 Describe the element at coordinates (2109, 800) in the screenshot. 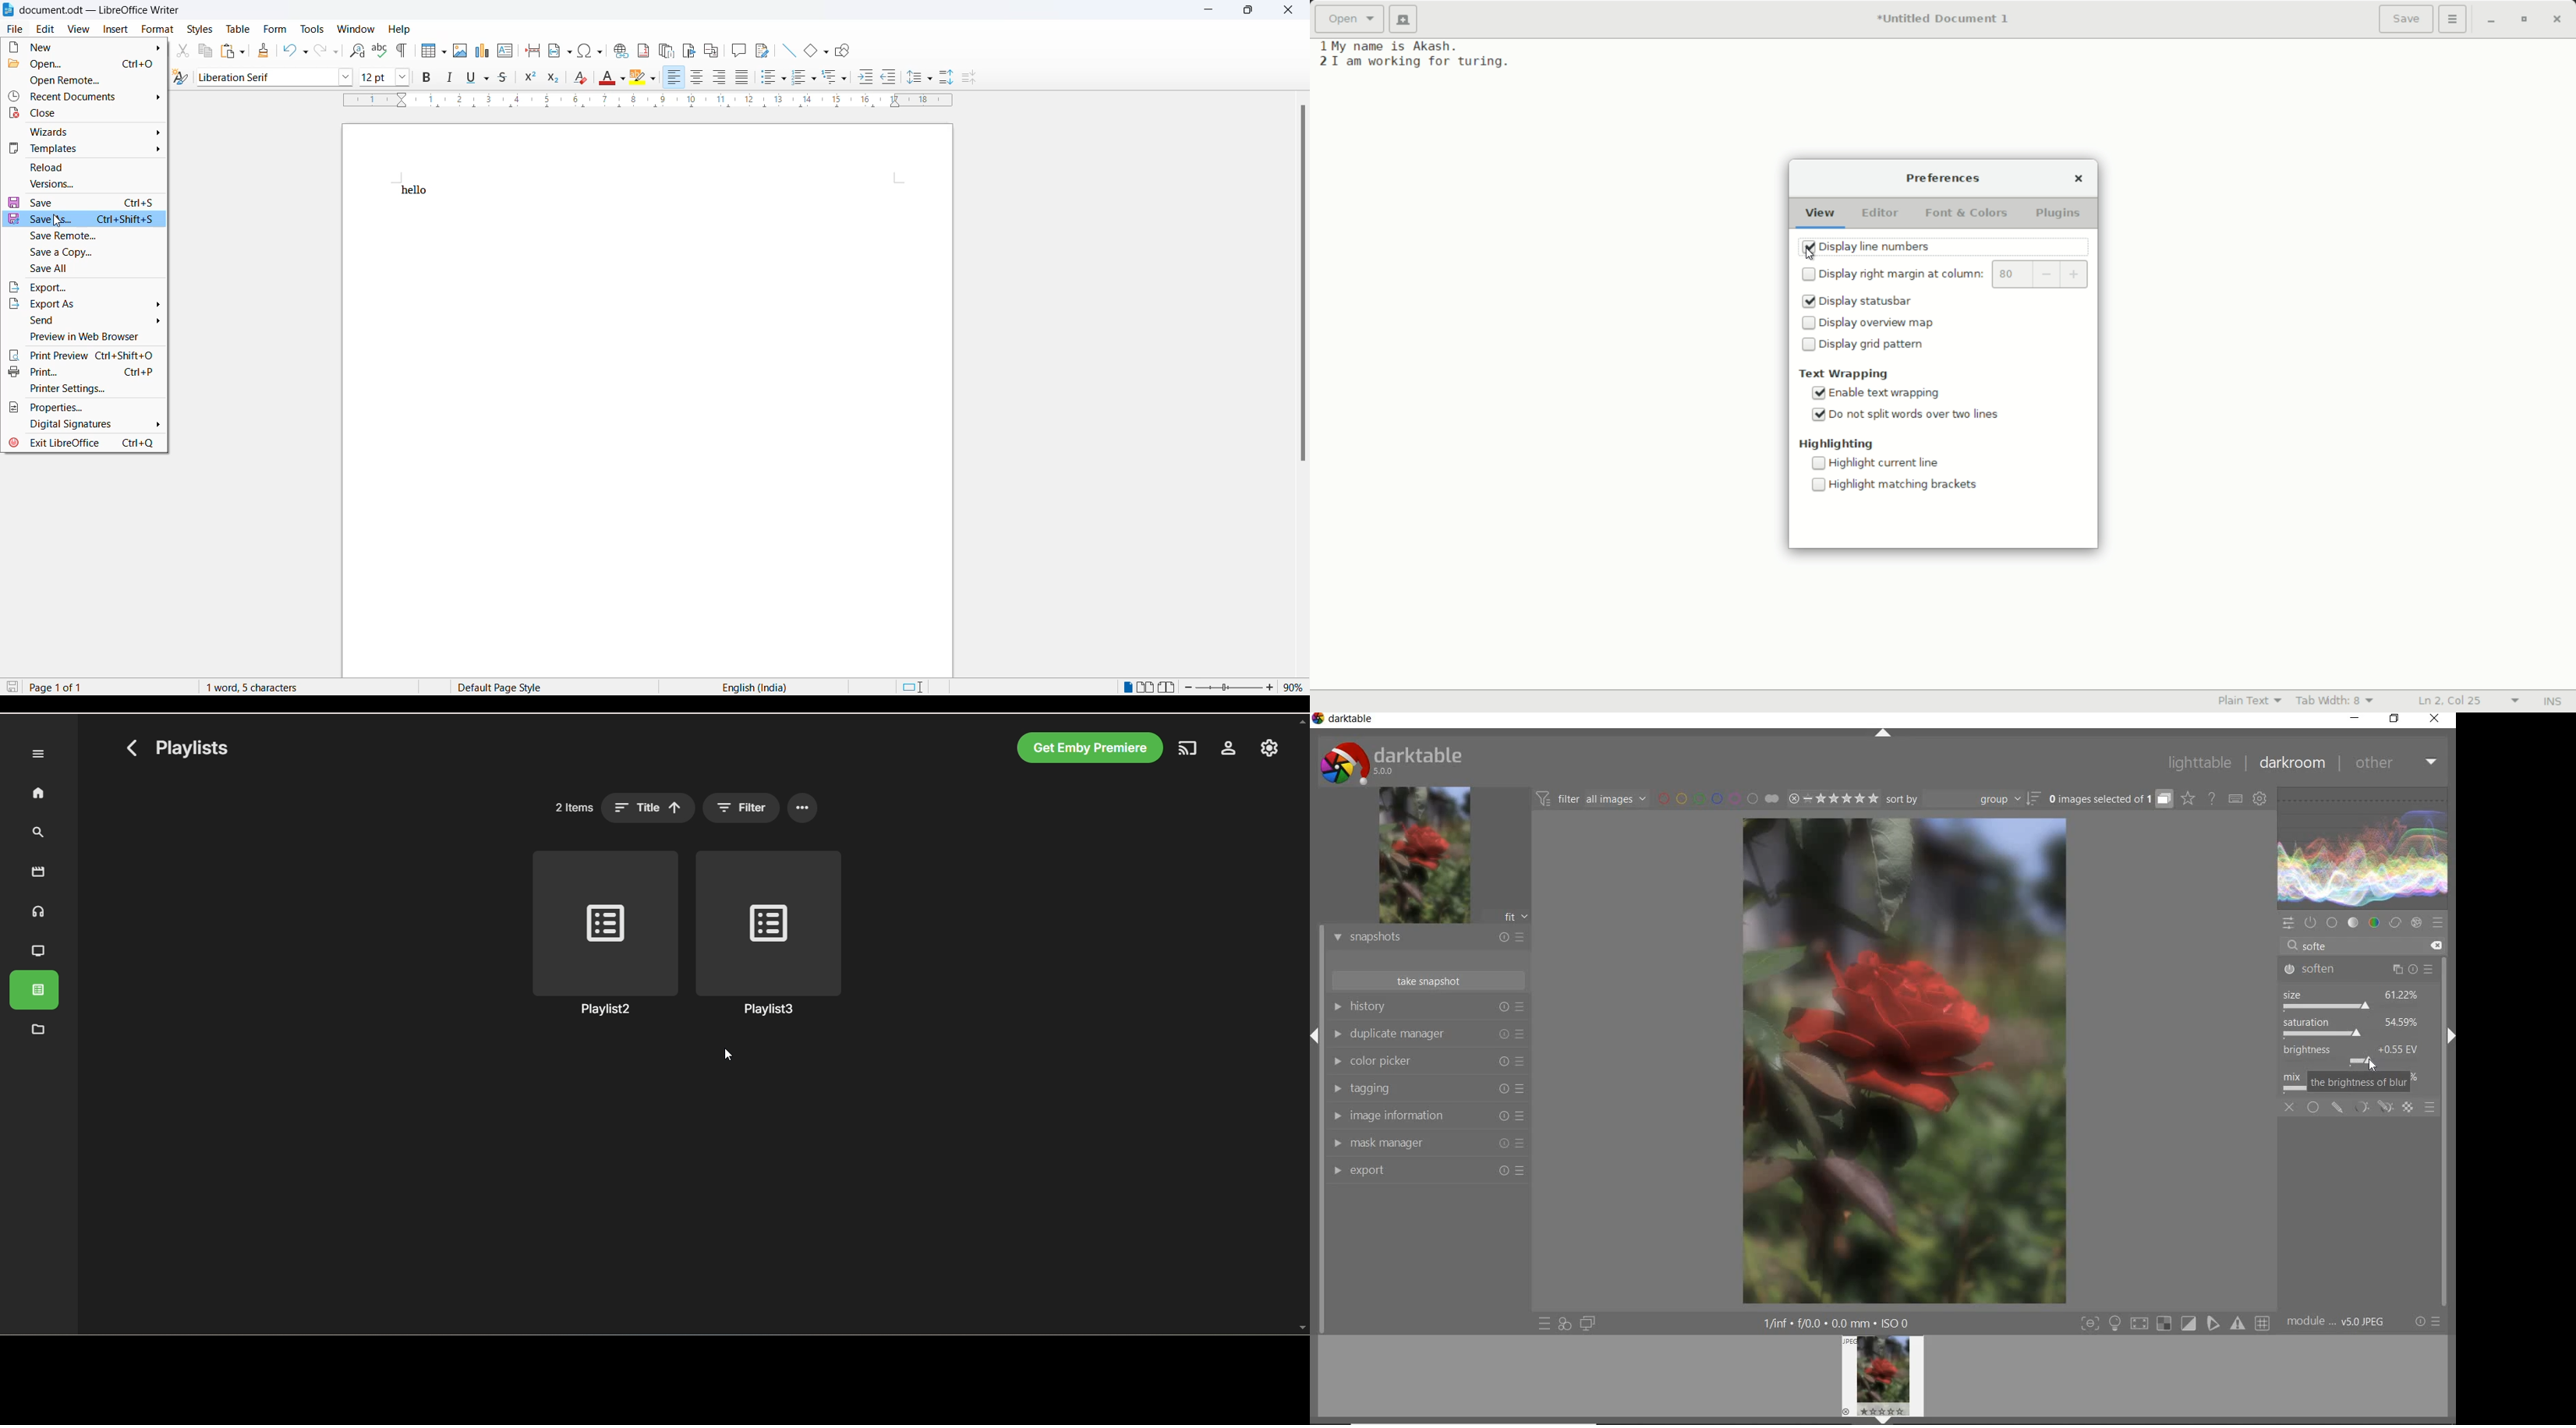

I see `grouped images` at that location.